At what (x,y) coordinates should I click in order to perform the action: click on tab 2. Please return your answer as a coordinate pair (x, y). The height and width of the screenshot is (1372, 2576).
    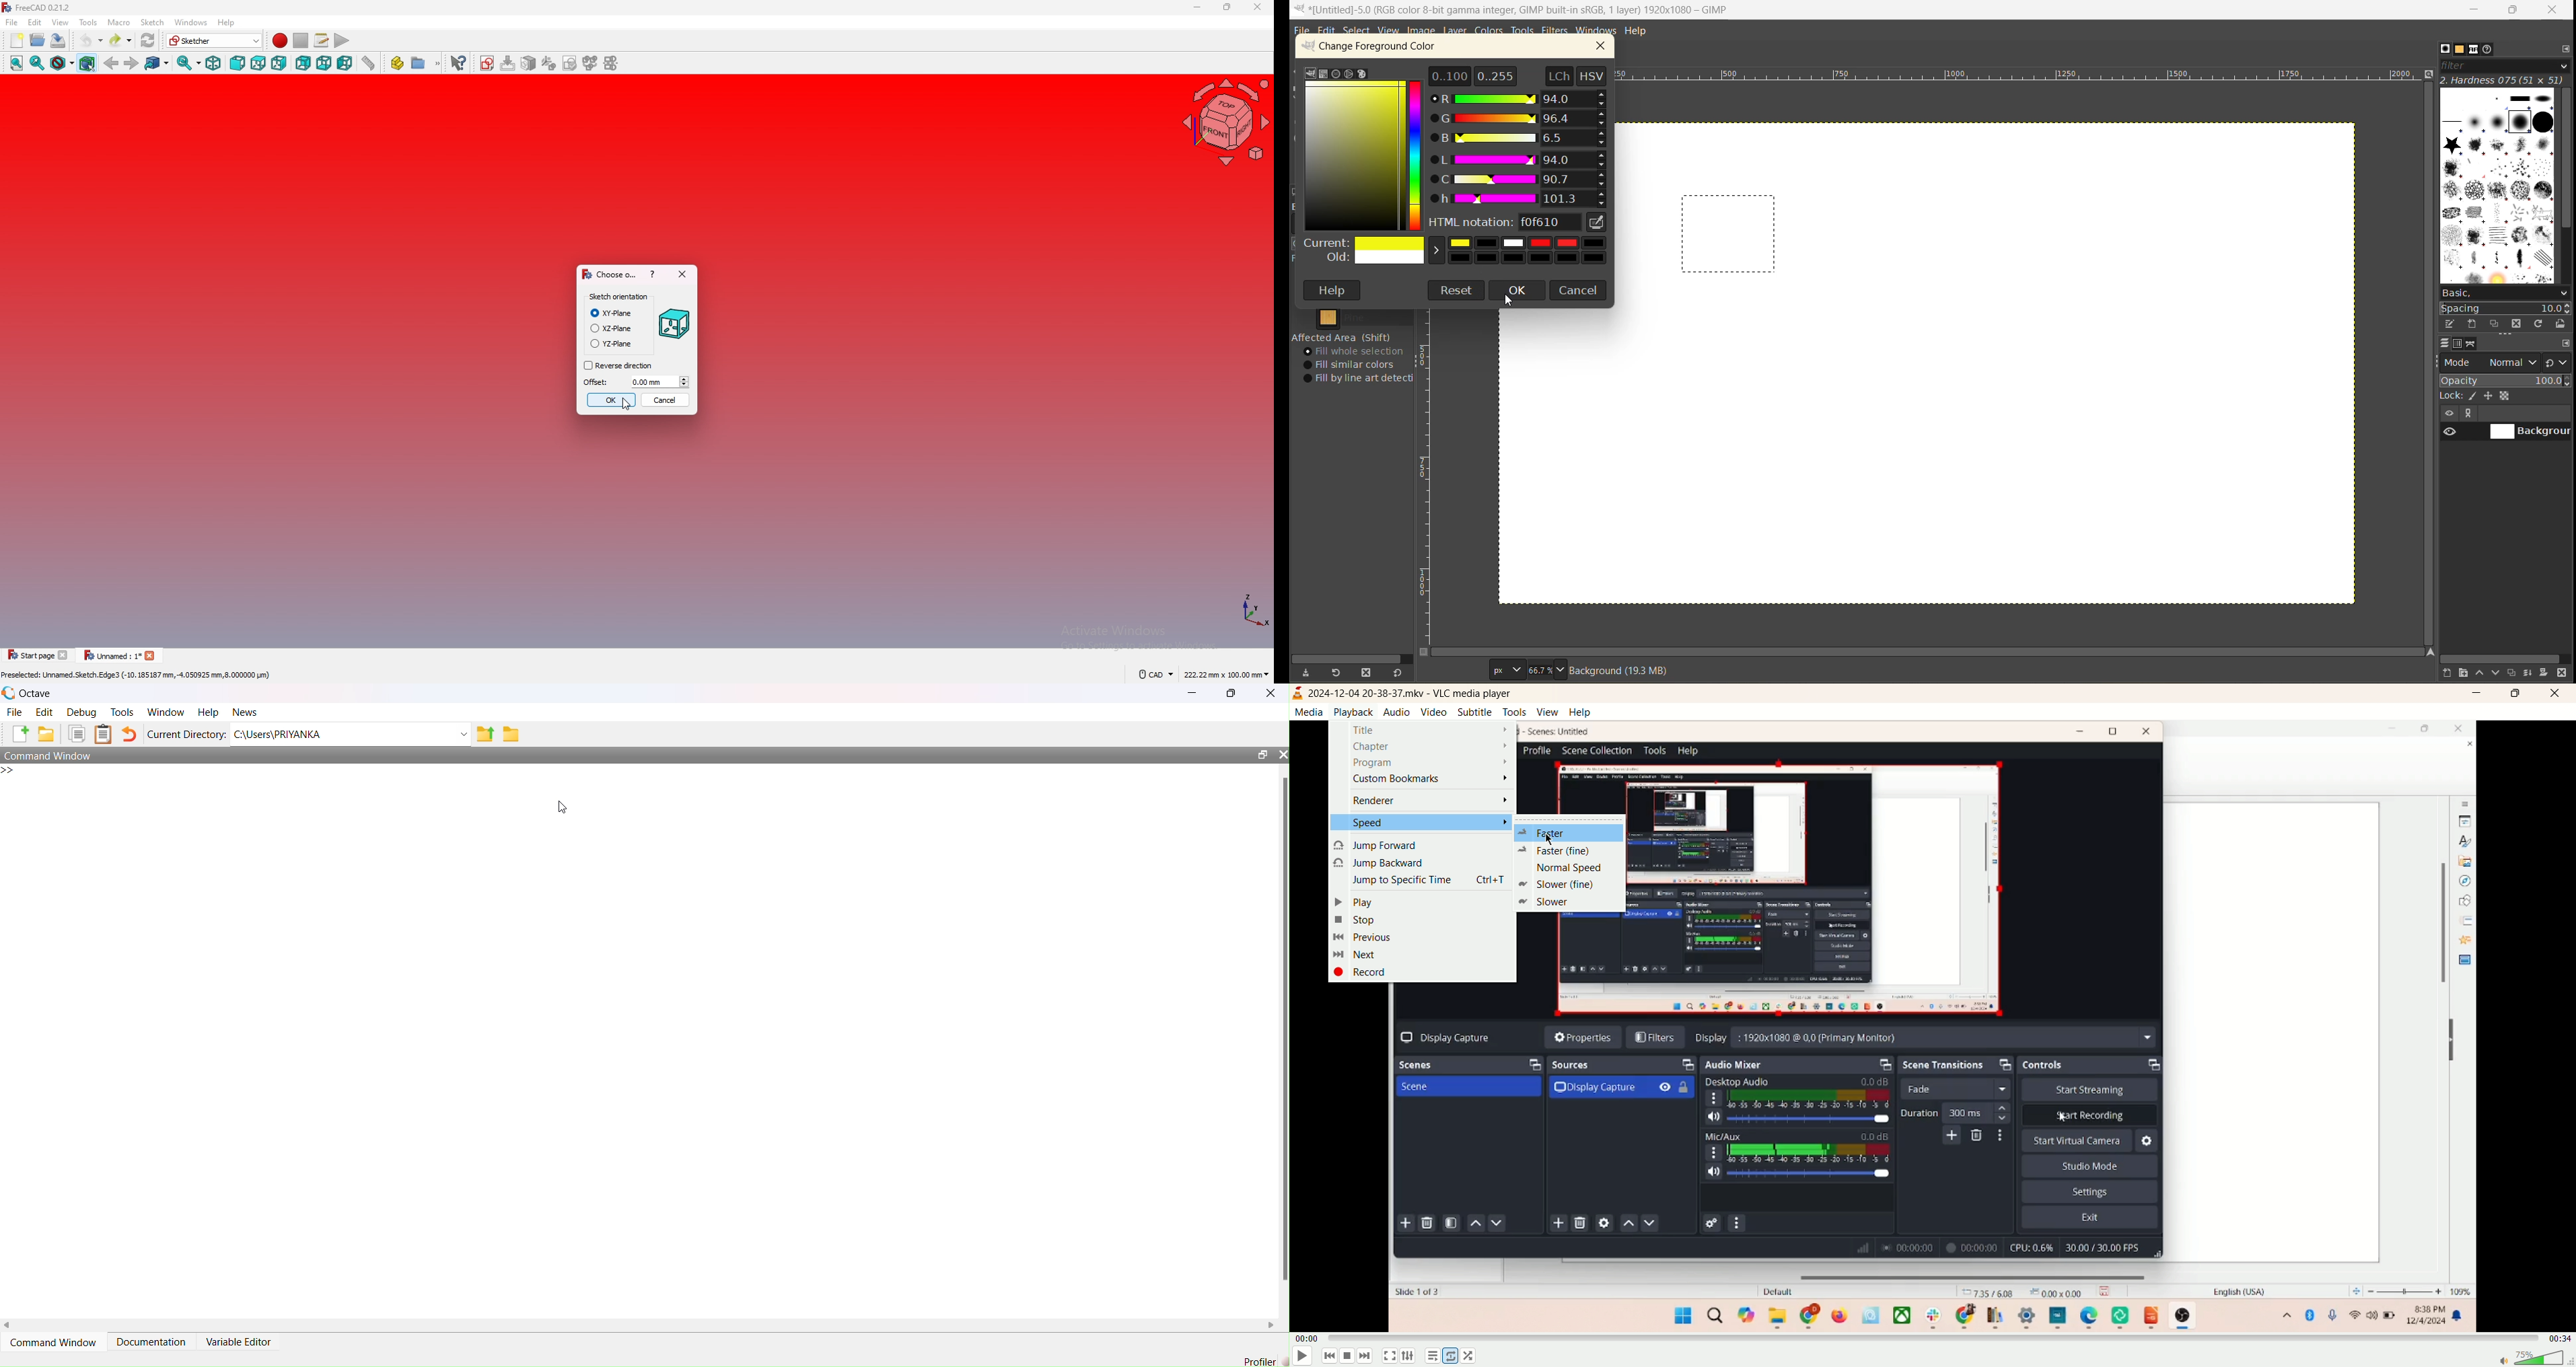
    Looking at the image, I should click on (121, 656).